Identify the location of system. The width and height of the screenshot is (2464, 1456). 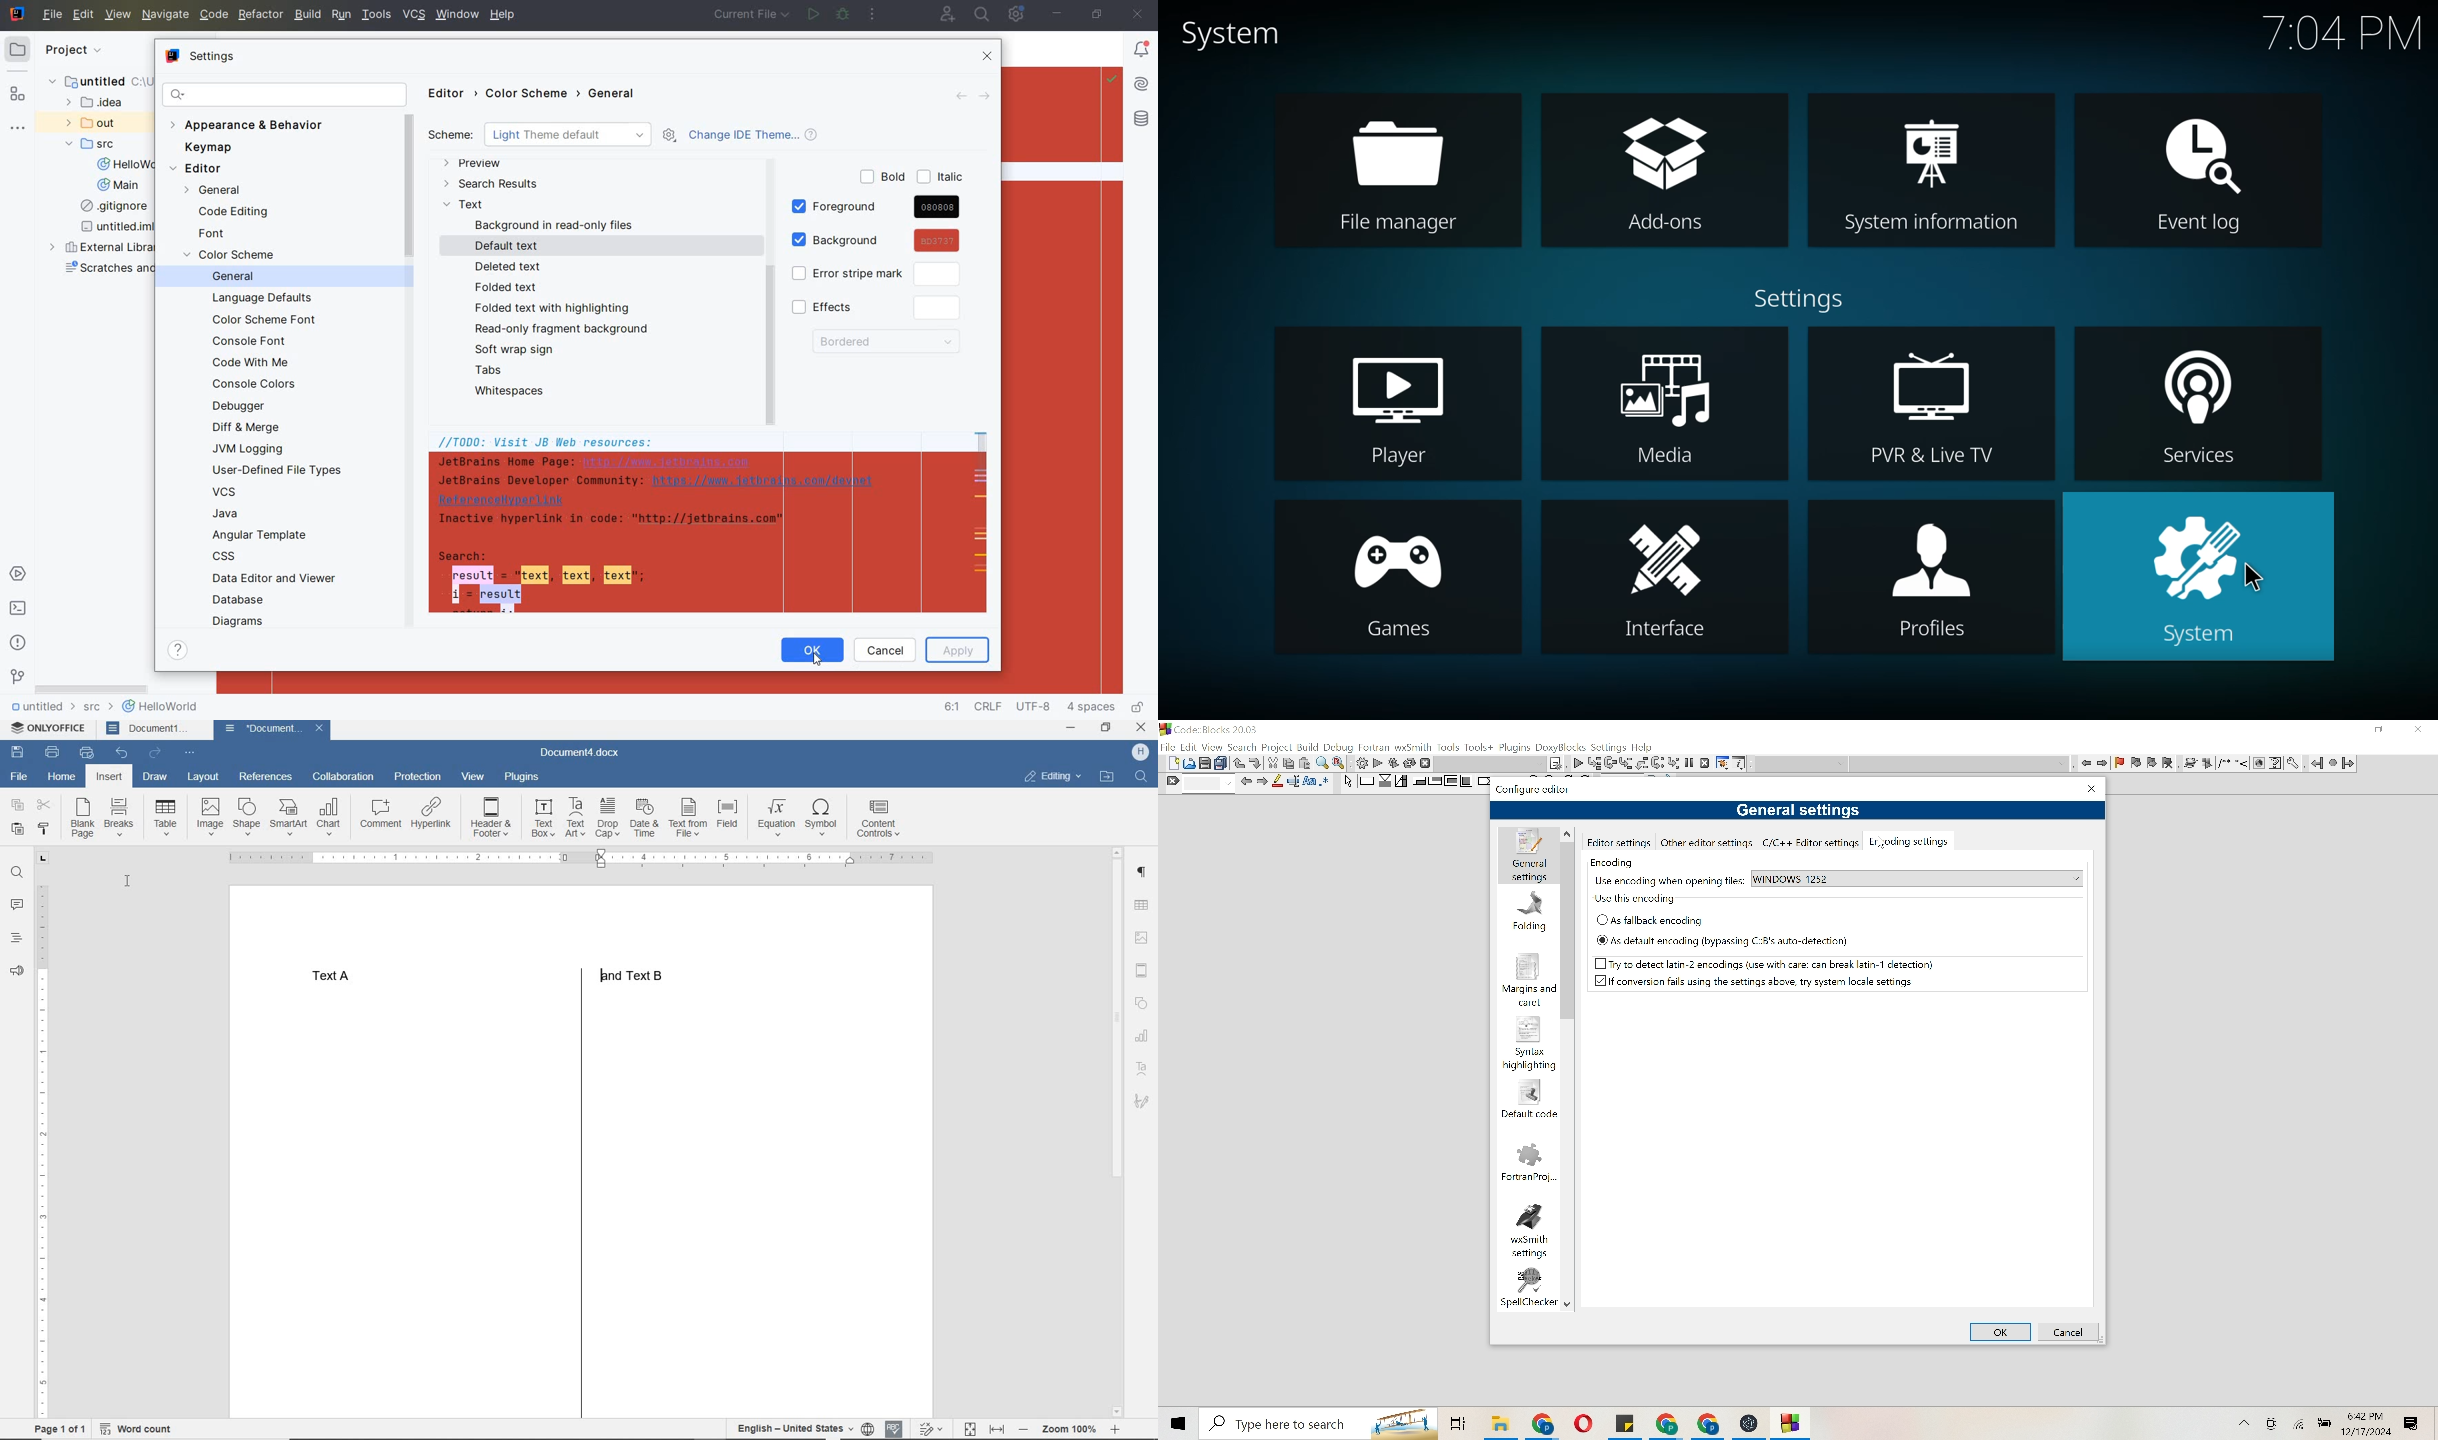
(2195, 577).